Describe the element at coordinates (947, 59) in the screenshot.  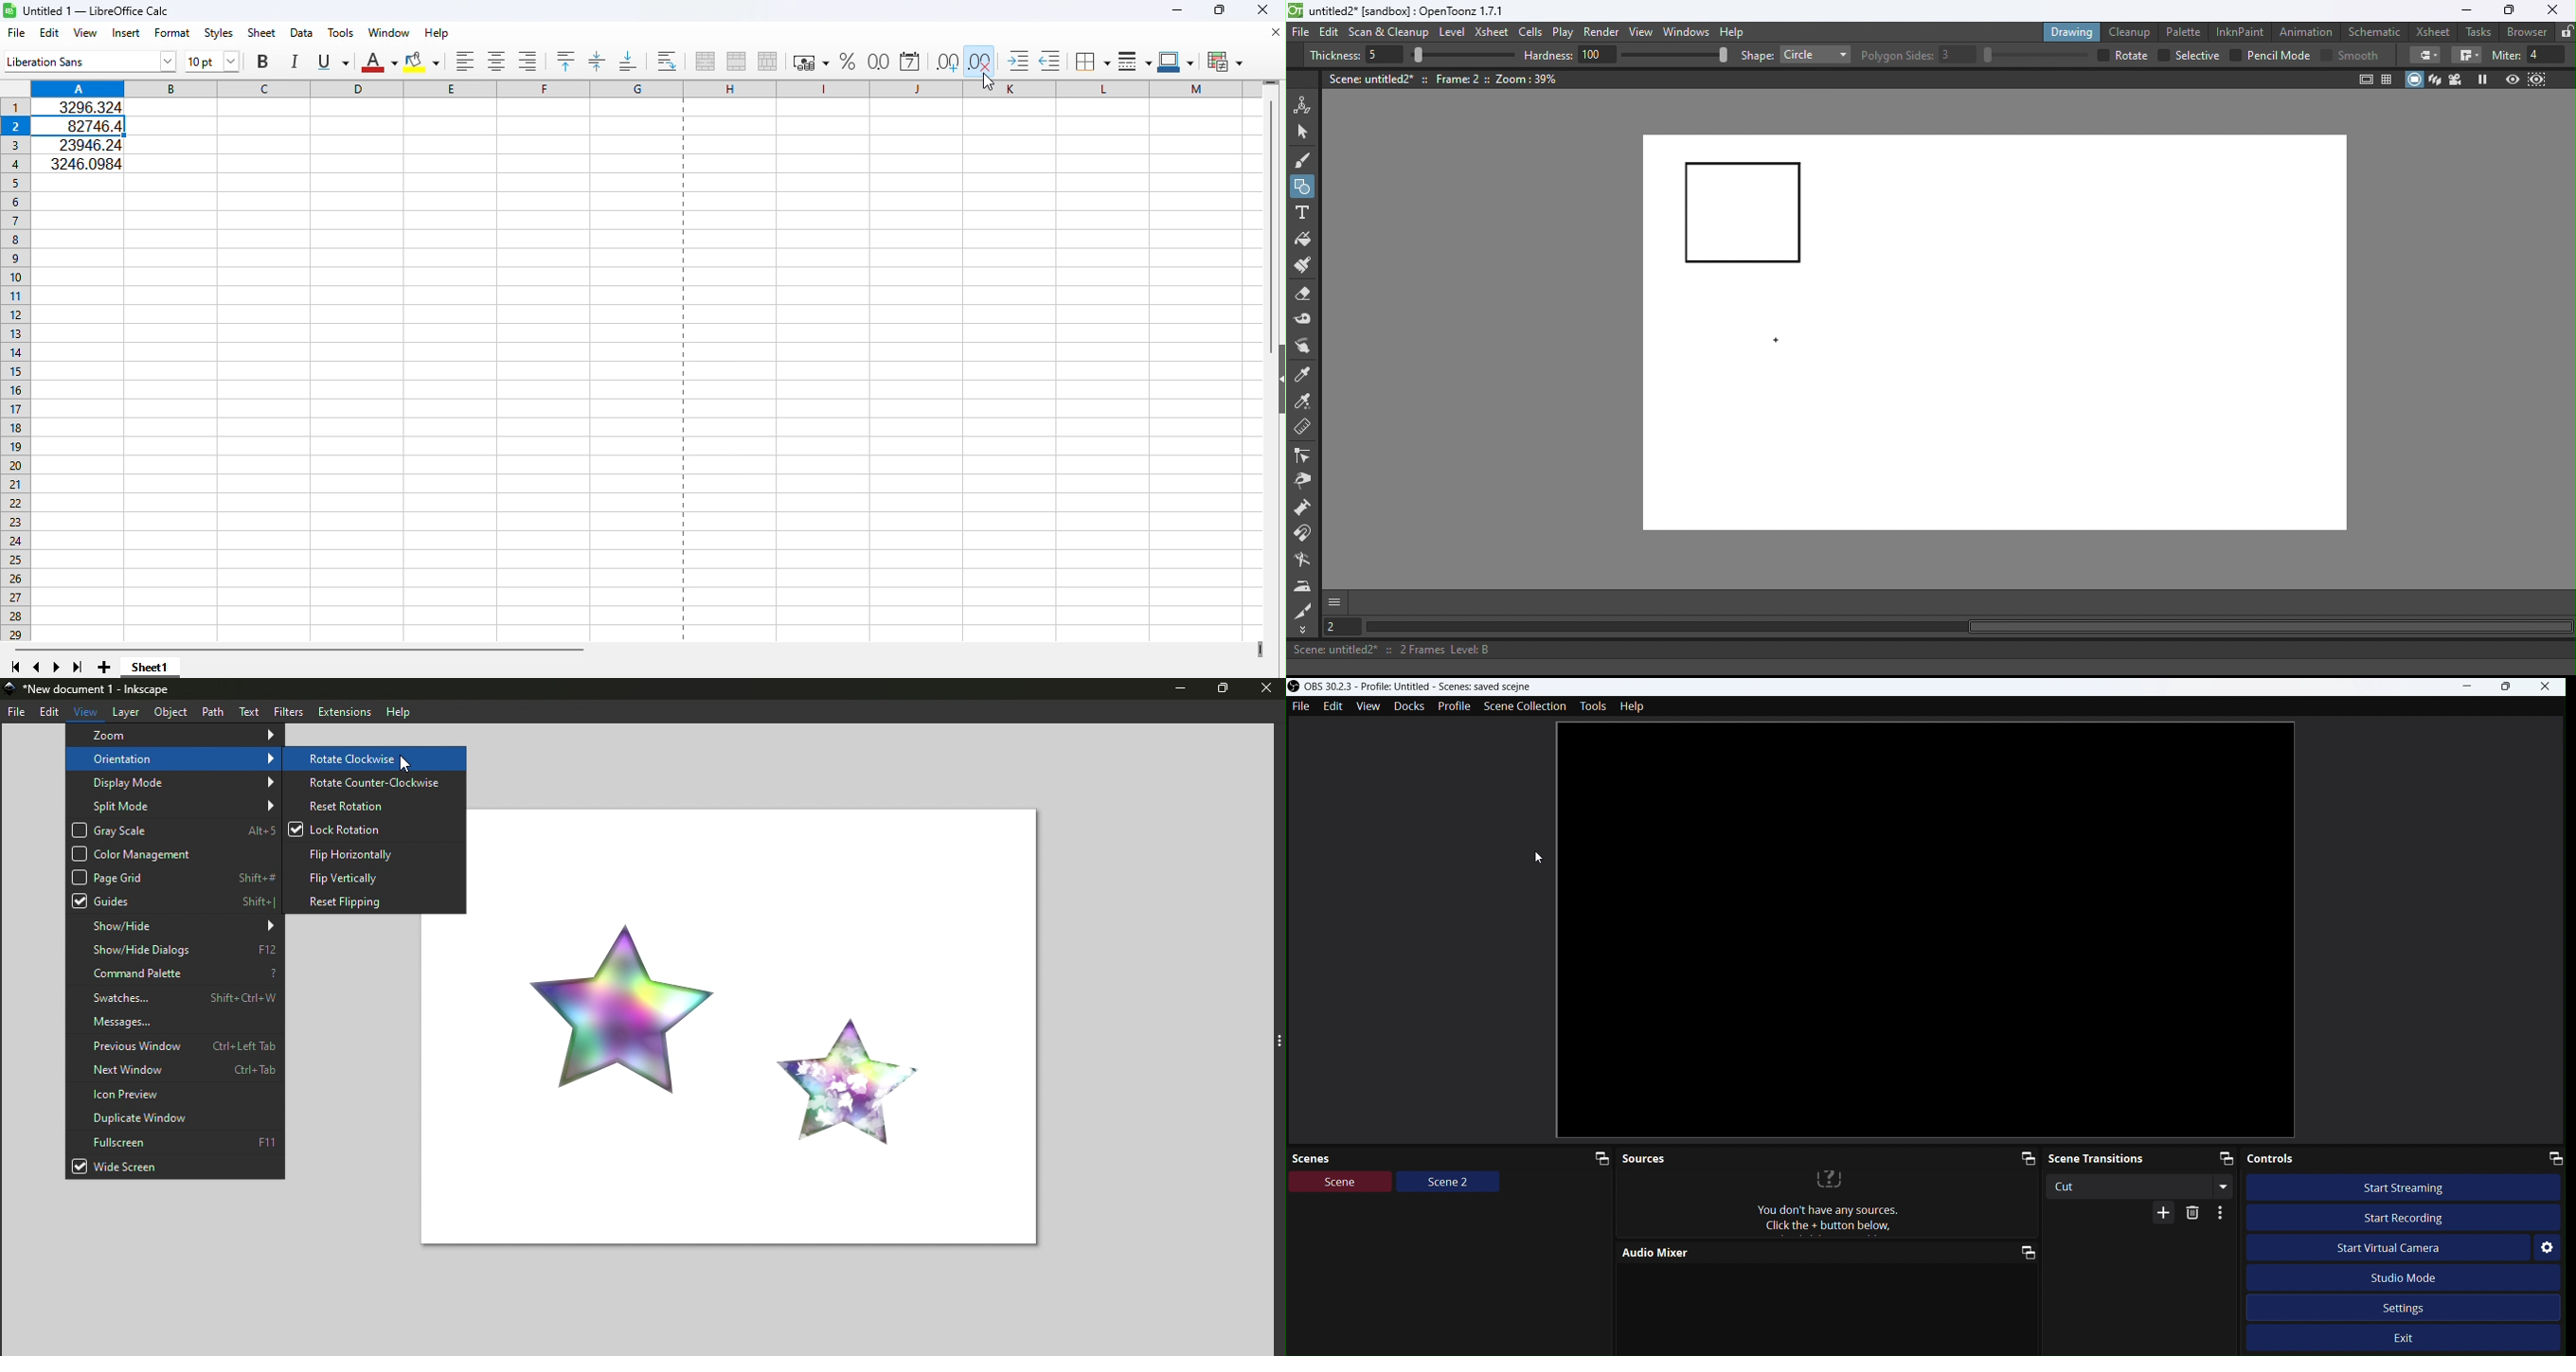
I see `Add Decimal place` at that location.